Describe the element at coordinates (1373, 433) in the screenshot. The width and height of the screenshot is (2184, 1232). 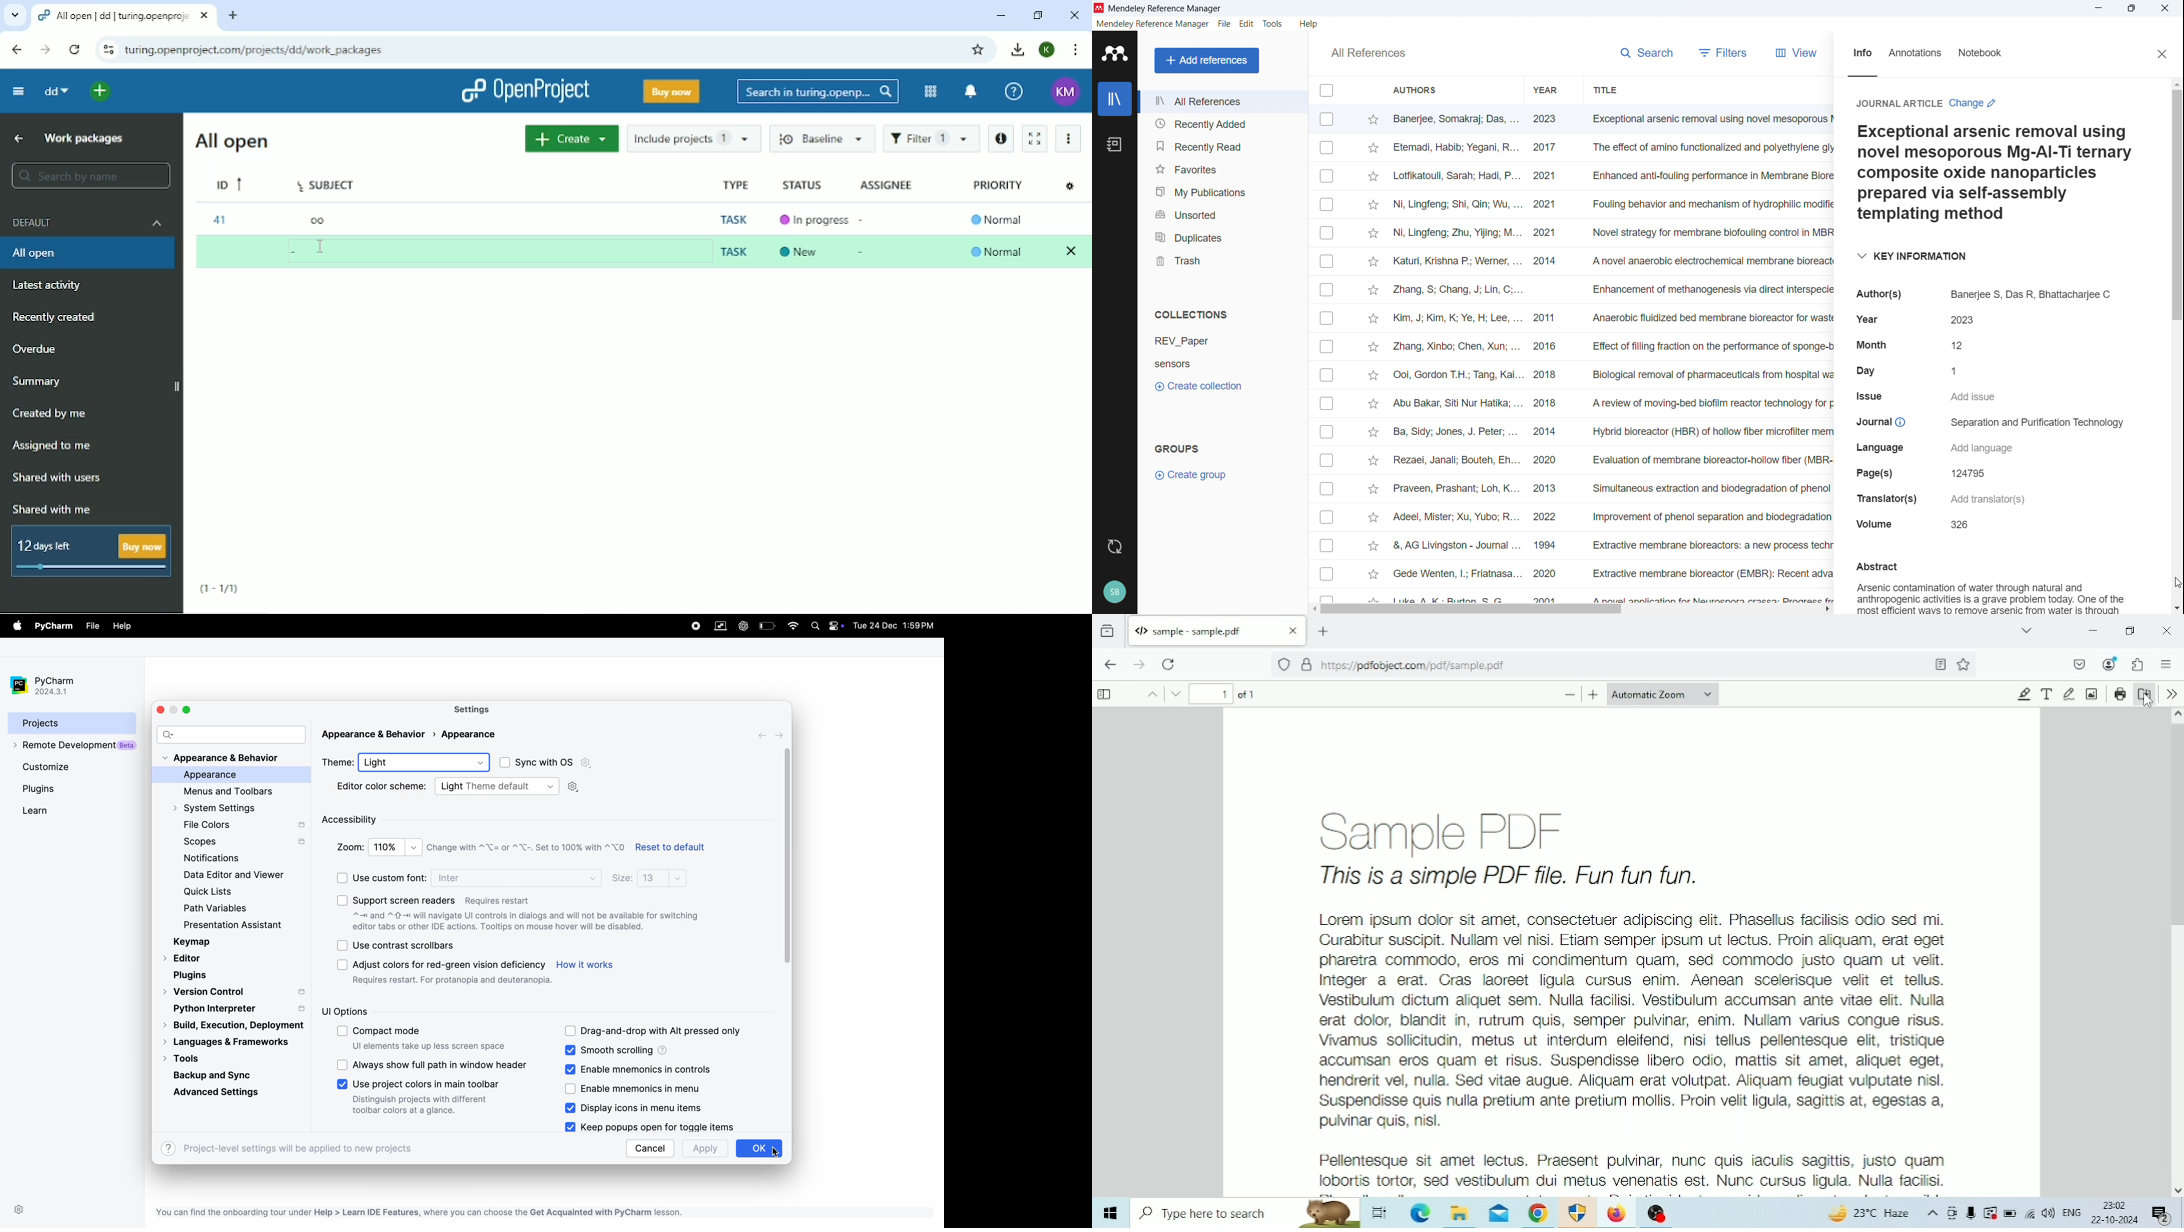
I see `click to starmark individual entries` at that location.